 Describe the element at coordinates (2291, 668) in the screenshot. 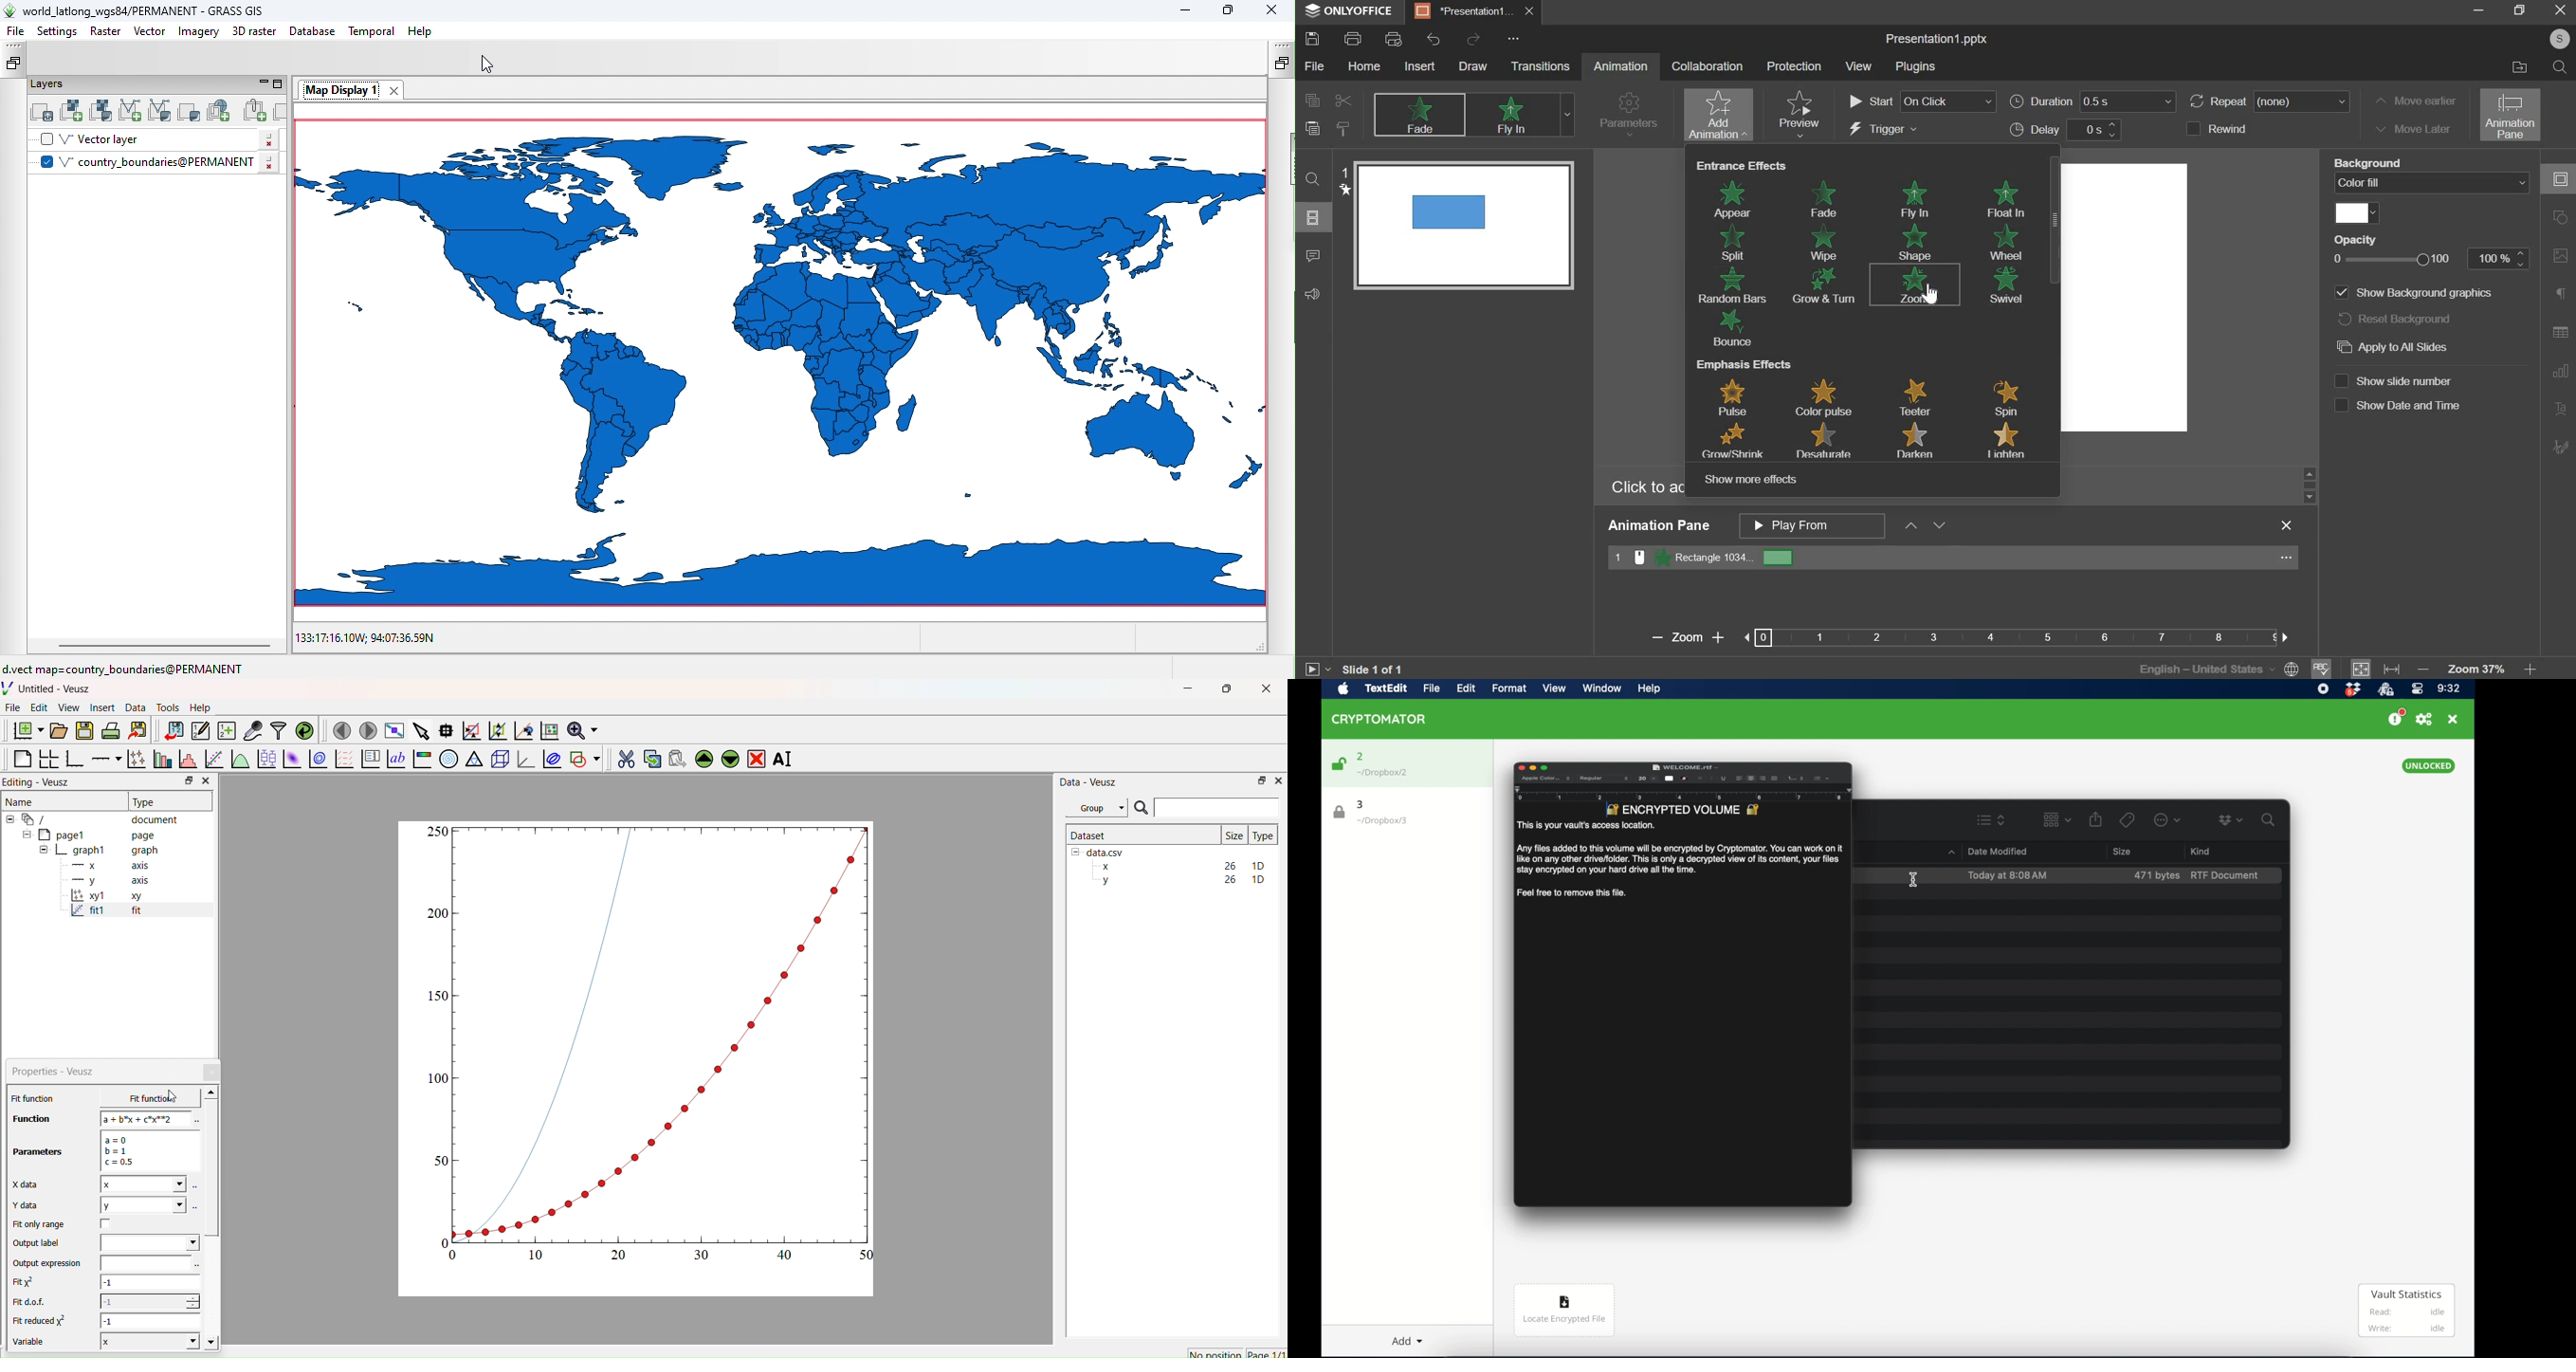

I see `Language` at that location.